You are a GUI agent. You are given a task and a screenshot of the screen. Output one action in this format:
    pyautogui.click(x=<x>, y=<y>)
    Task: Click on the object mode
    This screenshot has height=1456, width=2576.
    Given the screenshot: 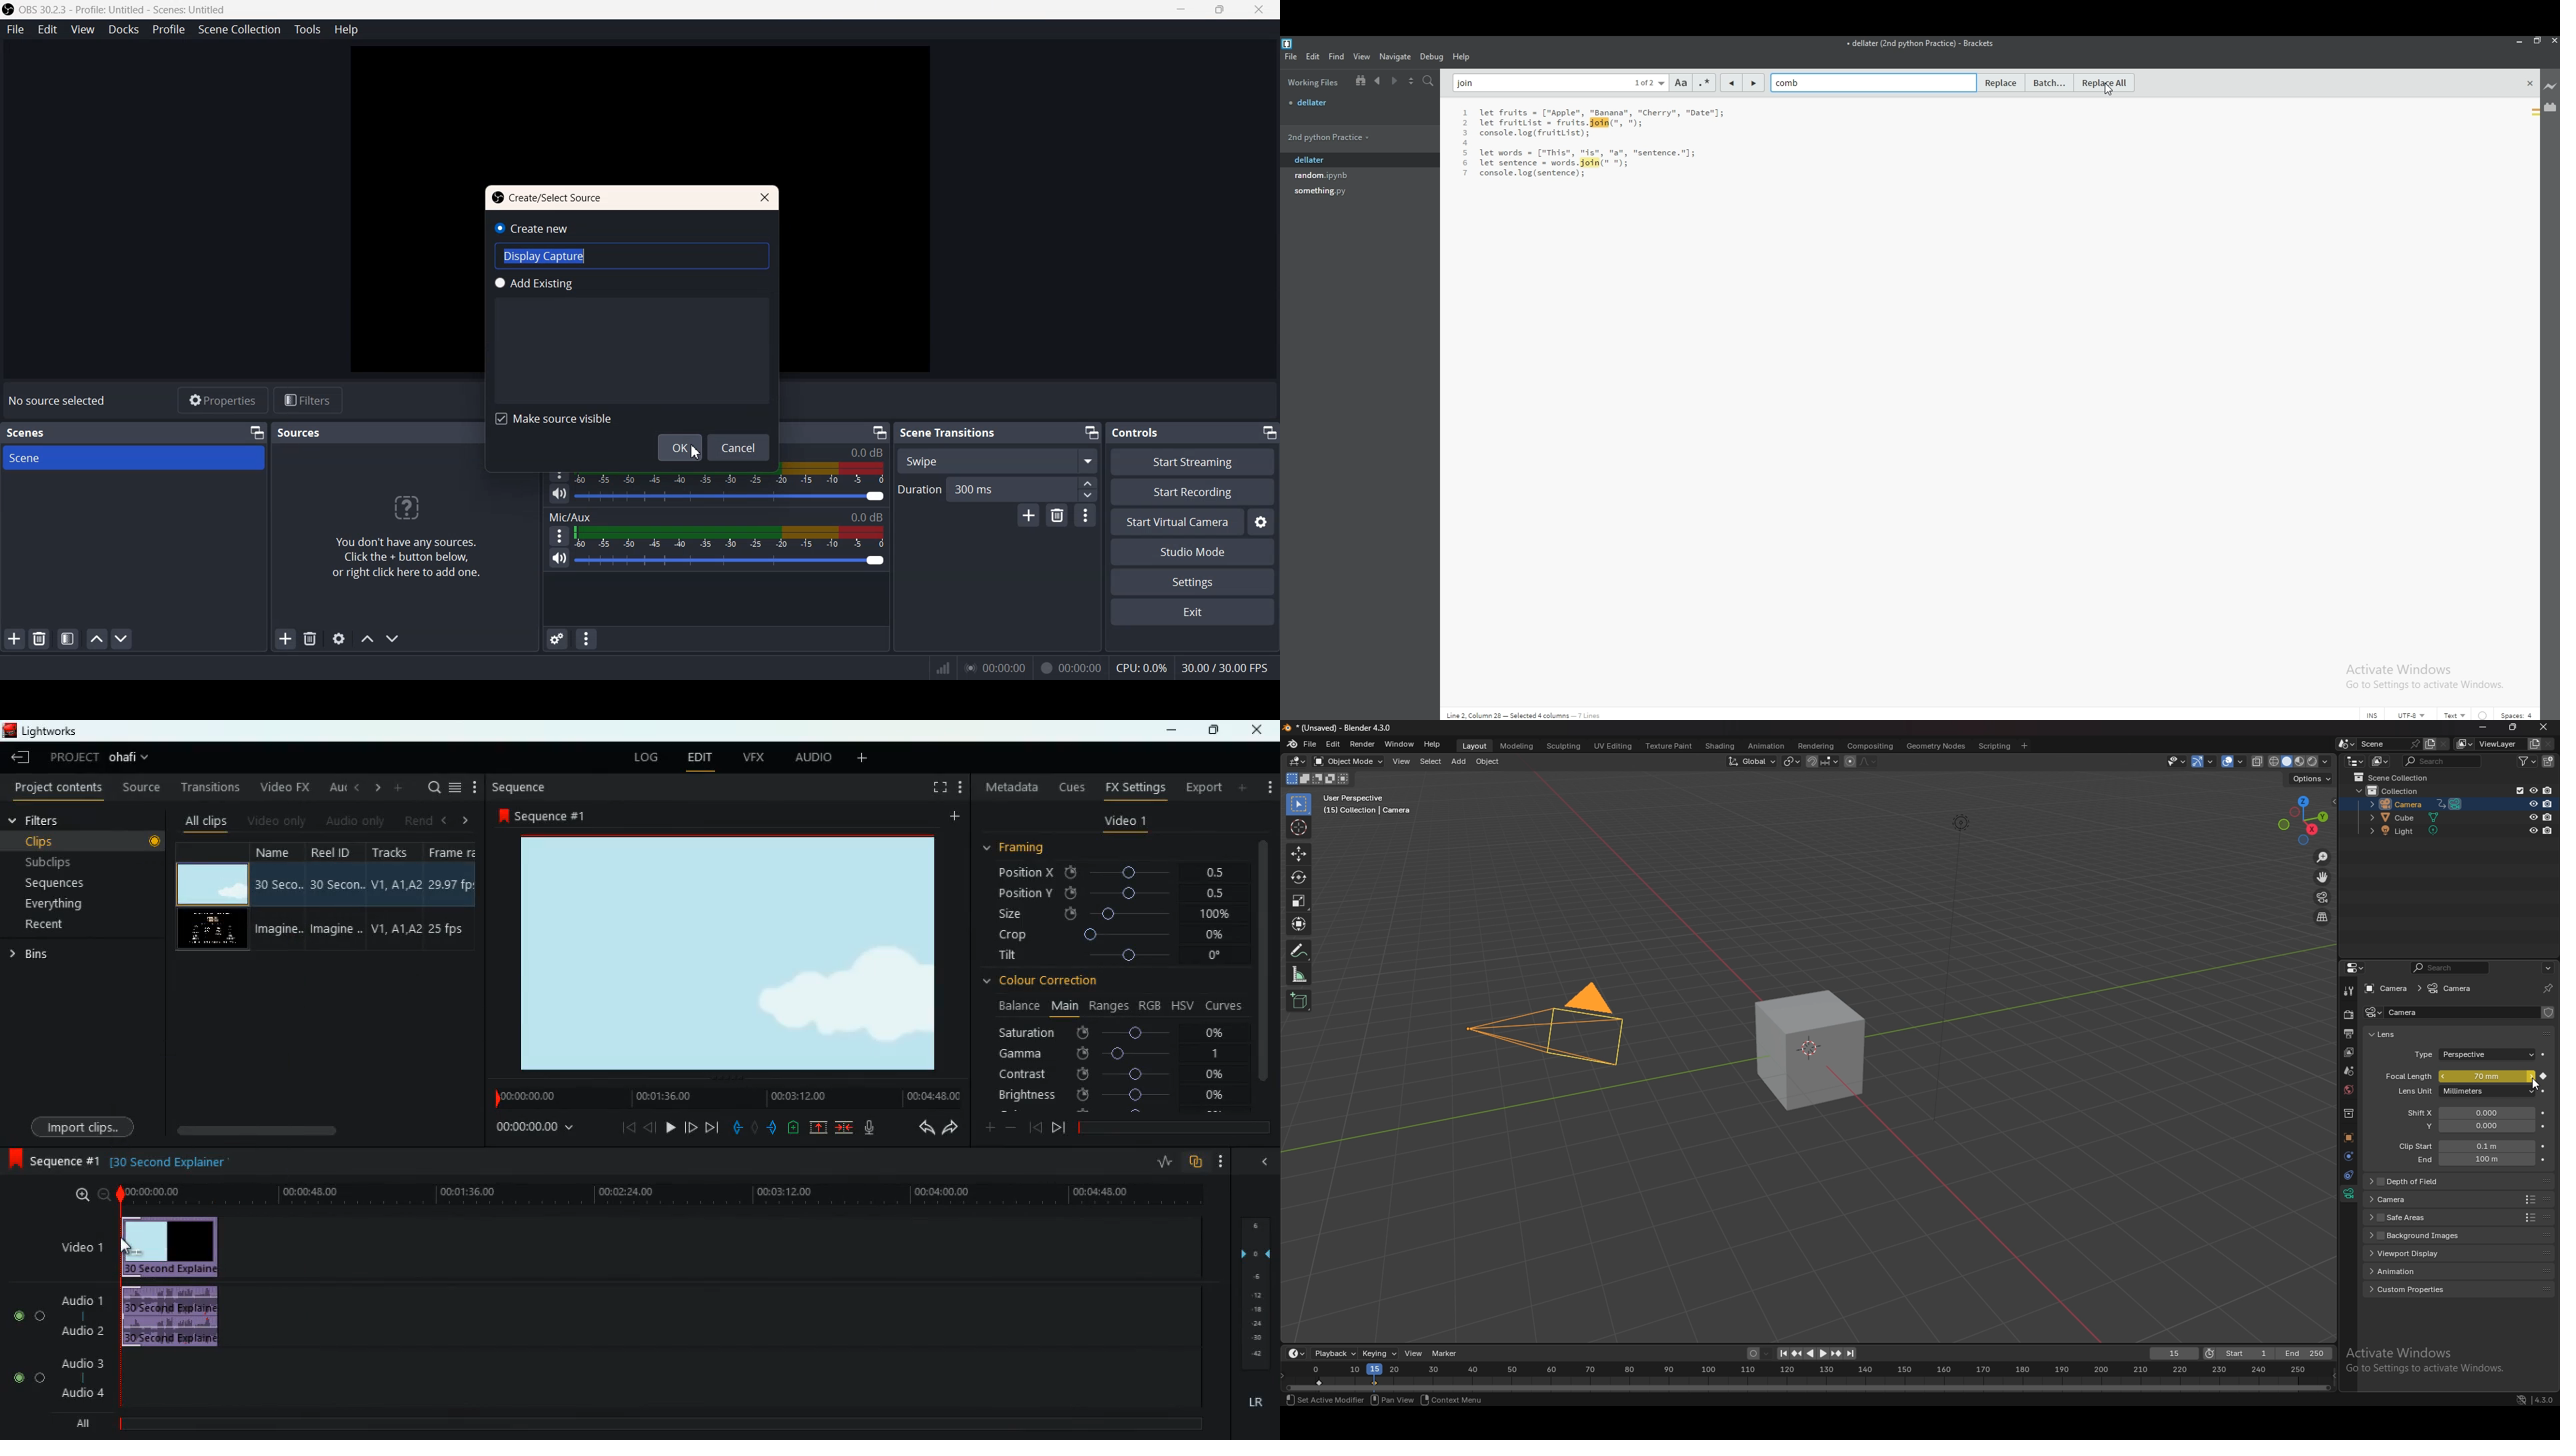 What is the action you would take?
    pyautogui.click(x=1348, y=761)
    